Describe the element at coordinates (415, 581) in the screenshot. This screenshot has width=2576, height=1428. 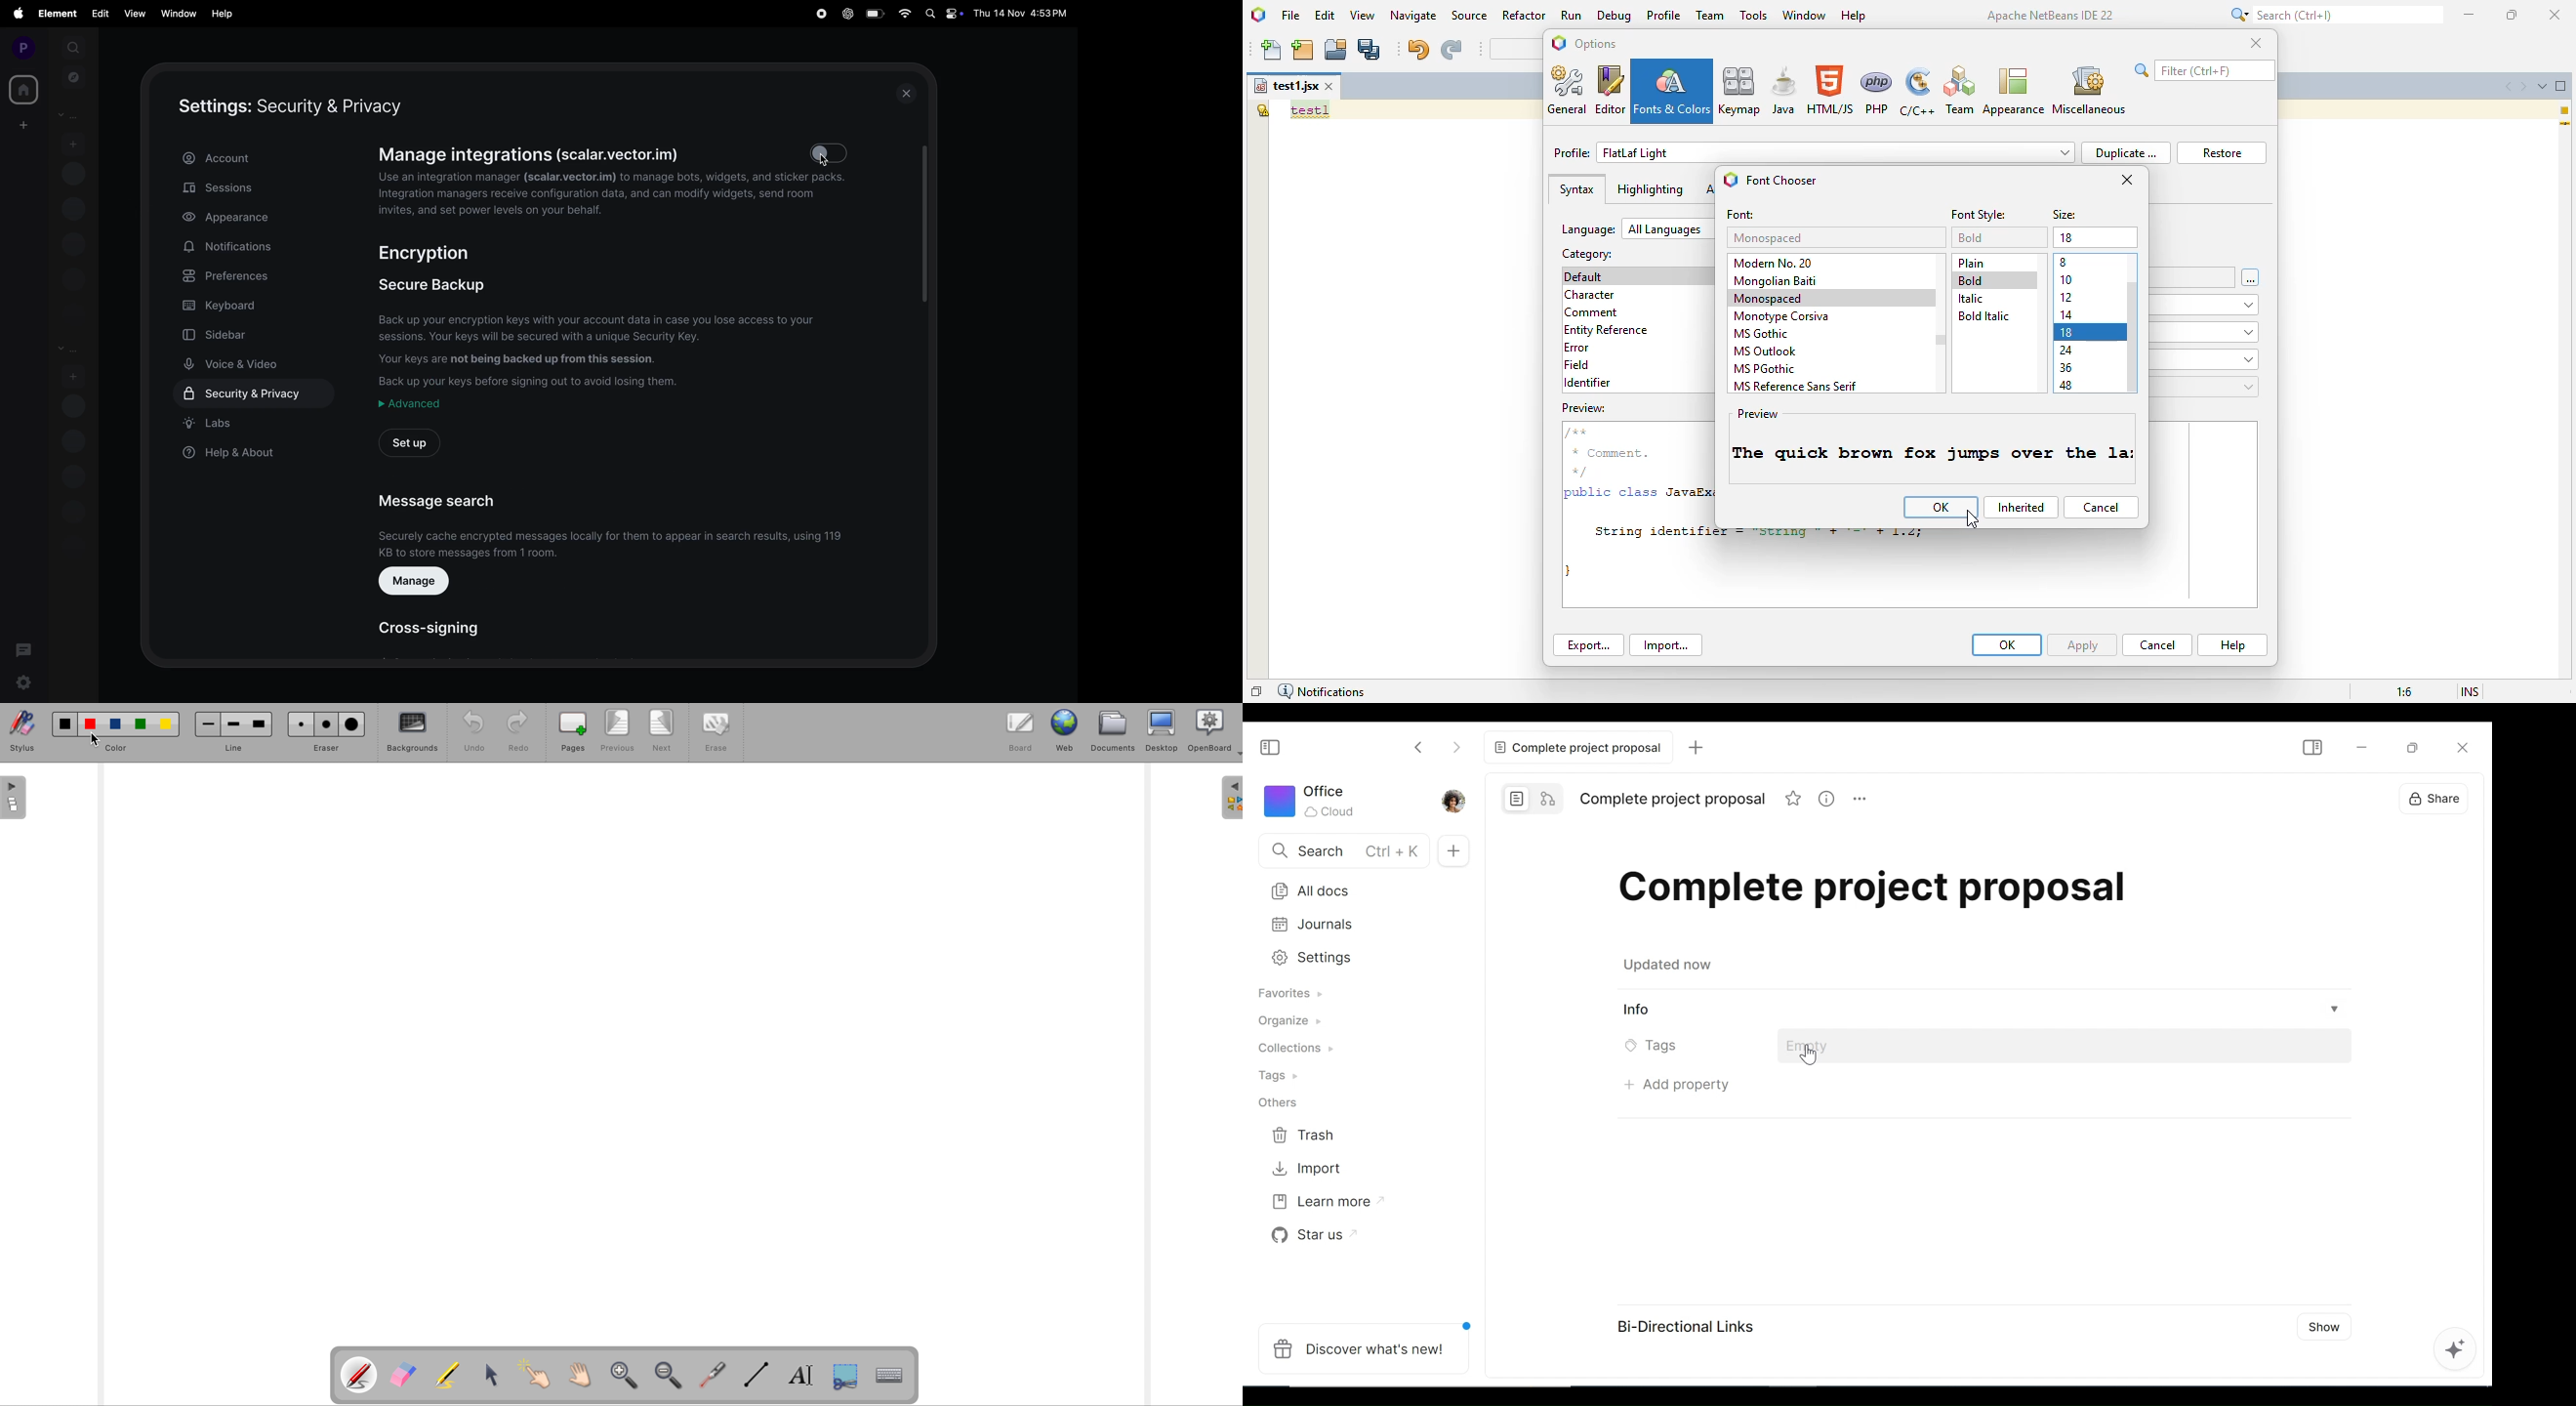
I see `manage` at that location.